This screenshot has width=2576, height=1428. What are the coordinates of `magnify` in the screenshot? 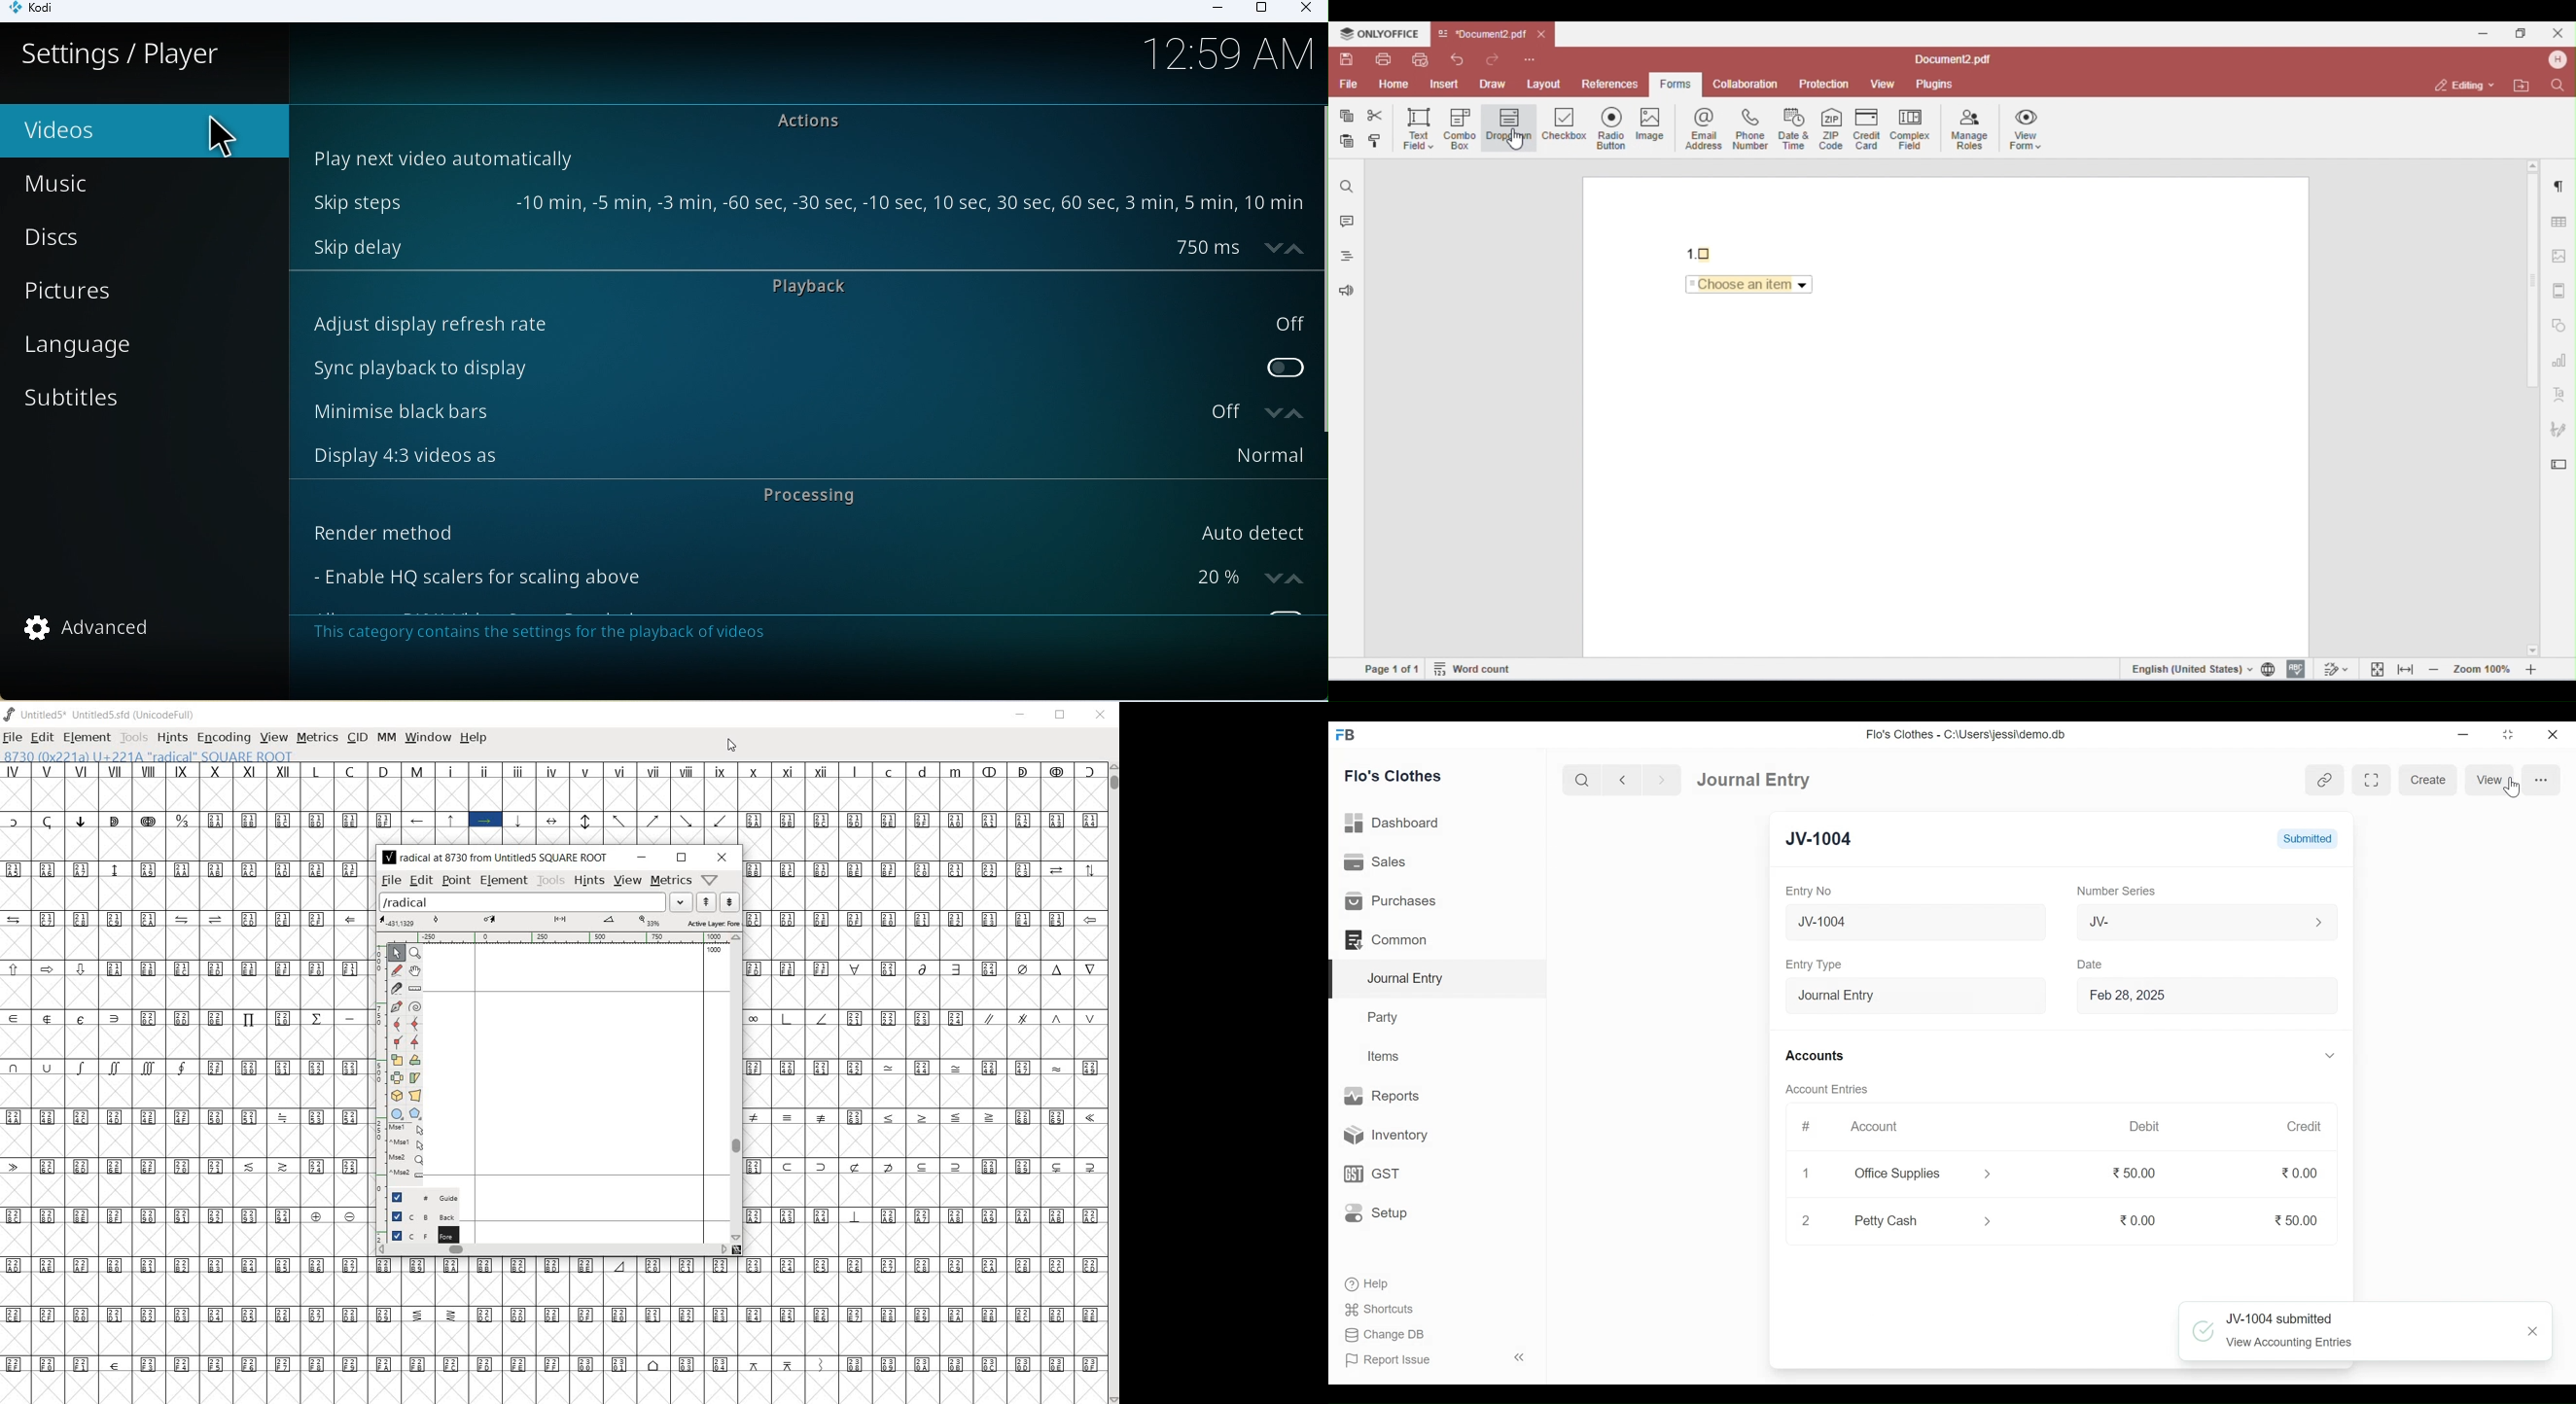 It's located at (417, 953).